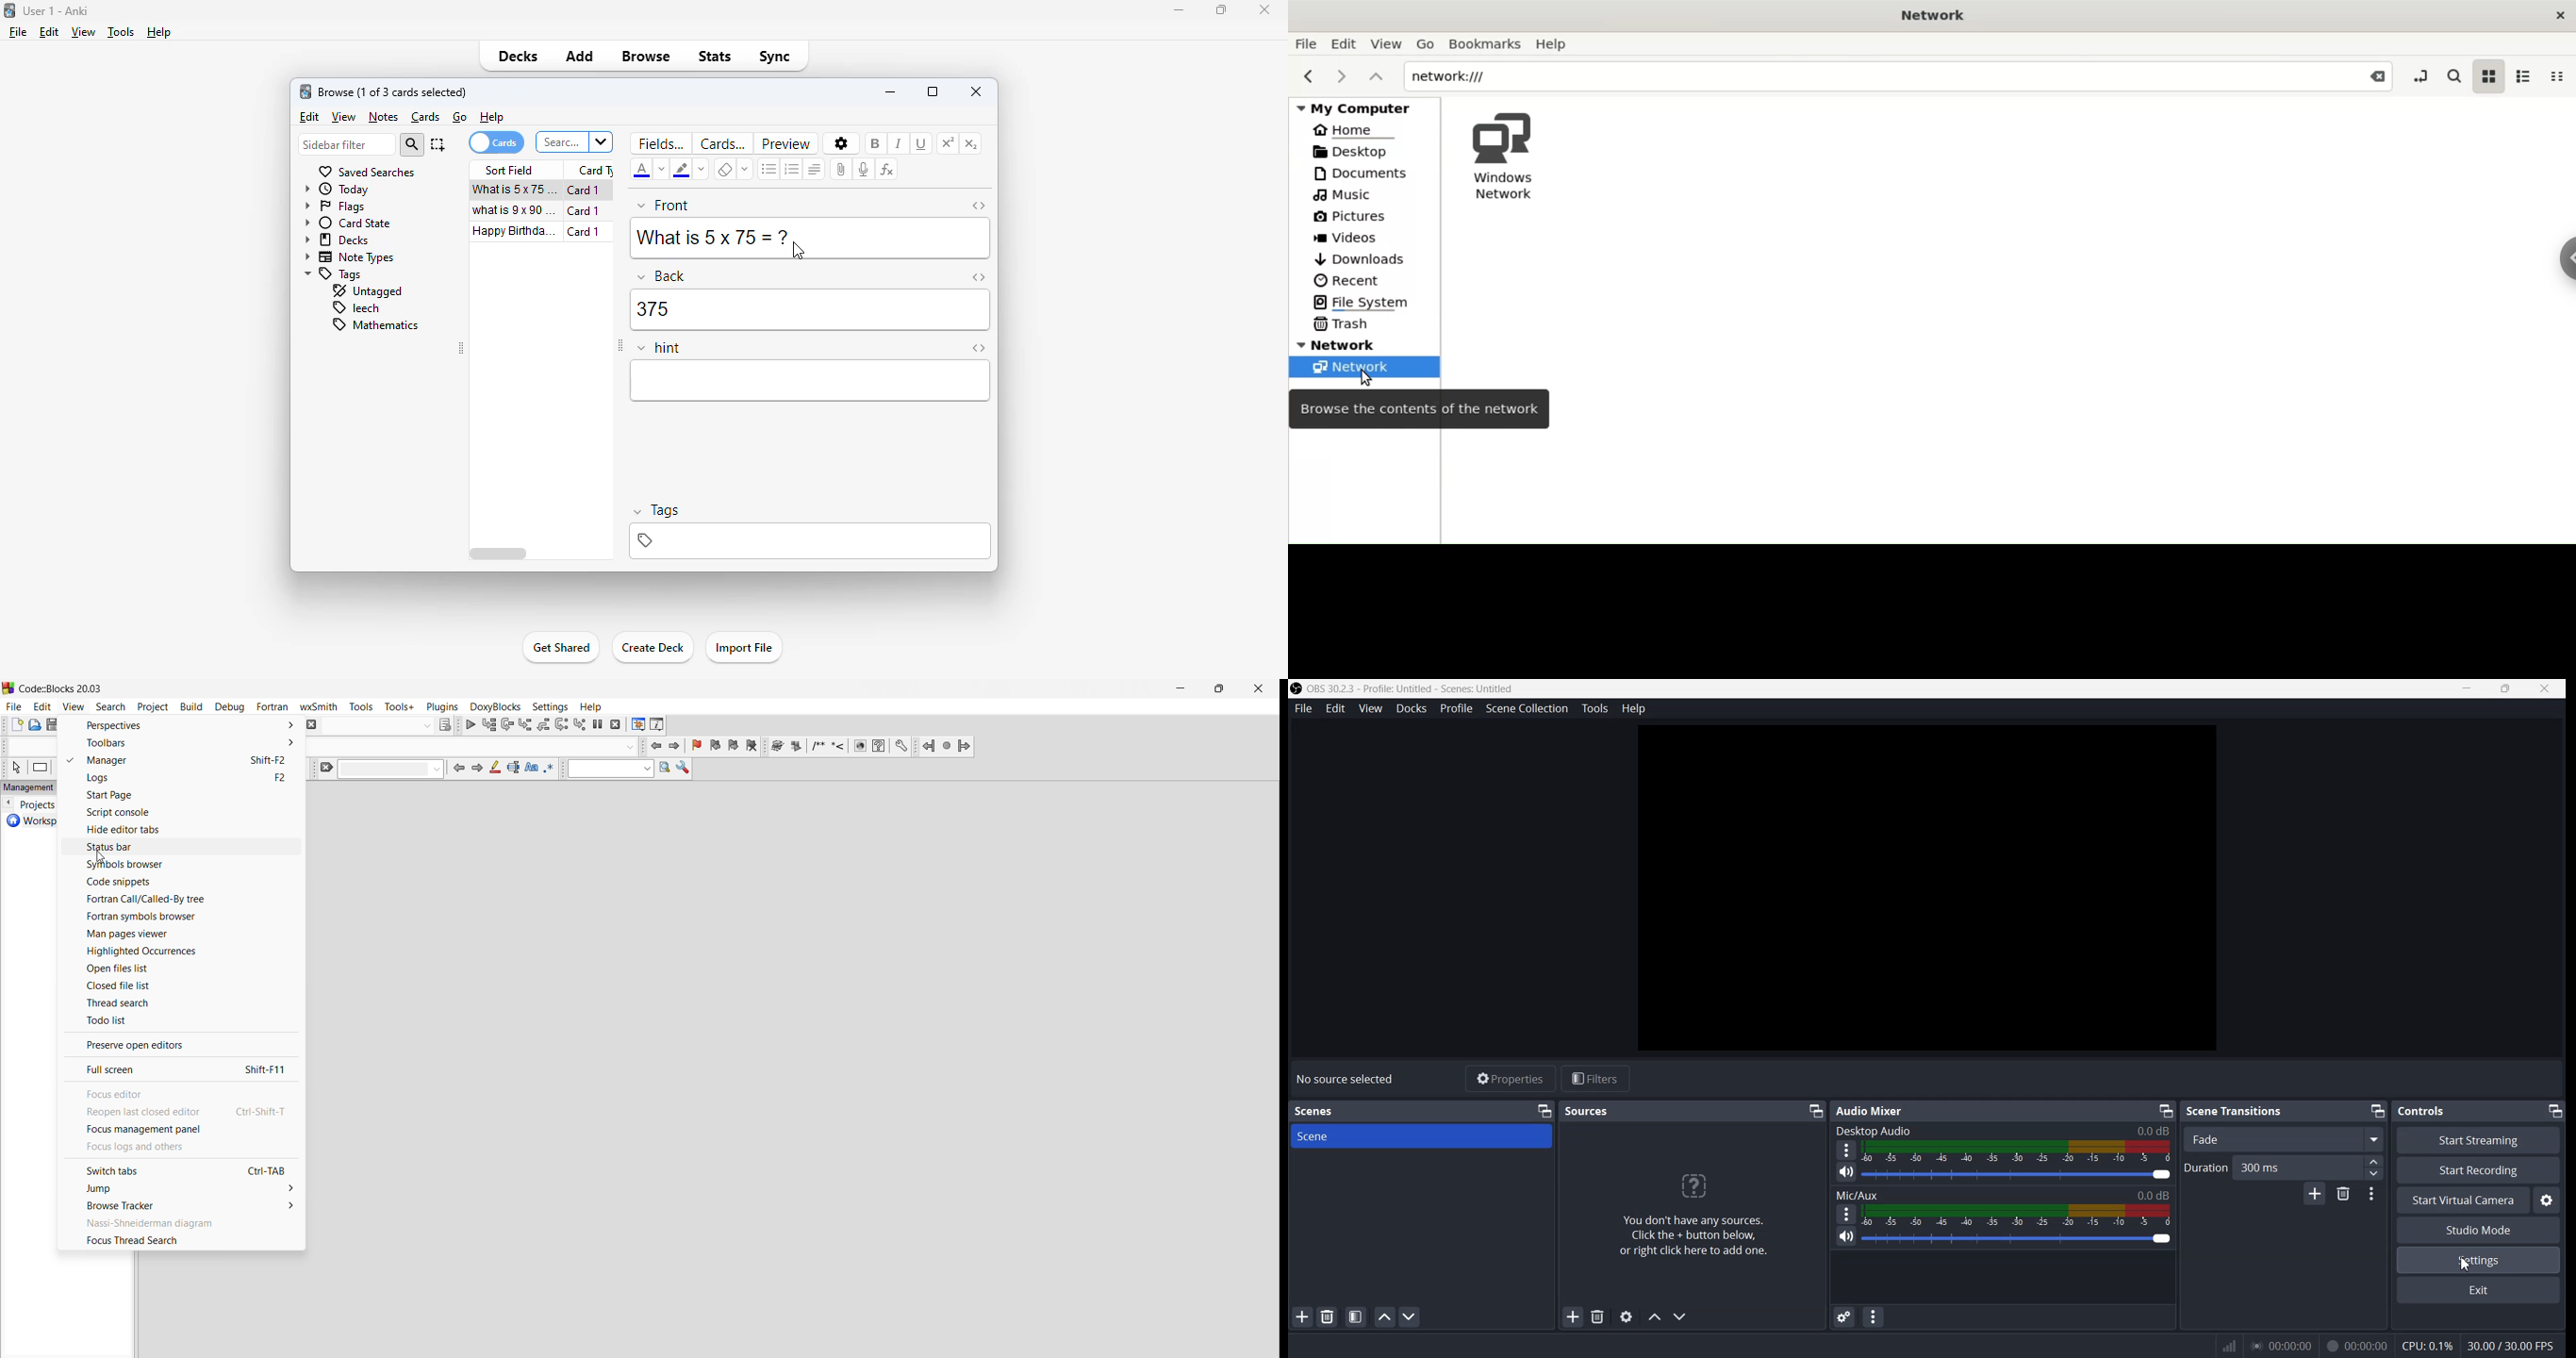 Image resolution: width=2576 pixels, height=1372 pixels. What do you see at coordinates (715, 58) in the screenshot?
I see `stats` at bounding box center [715, 58].